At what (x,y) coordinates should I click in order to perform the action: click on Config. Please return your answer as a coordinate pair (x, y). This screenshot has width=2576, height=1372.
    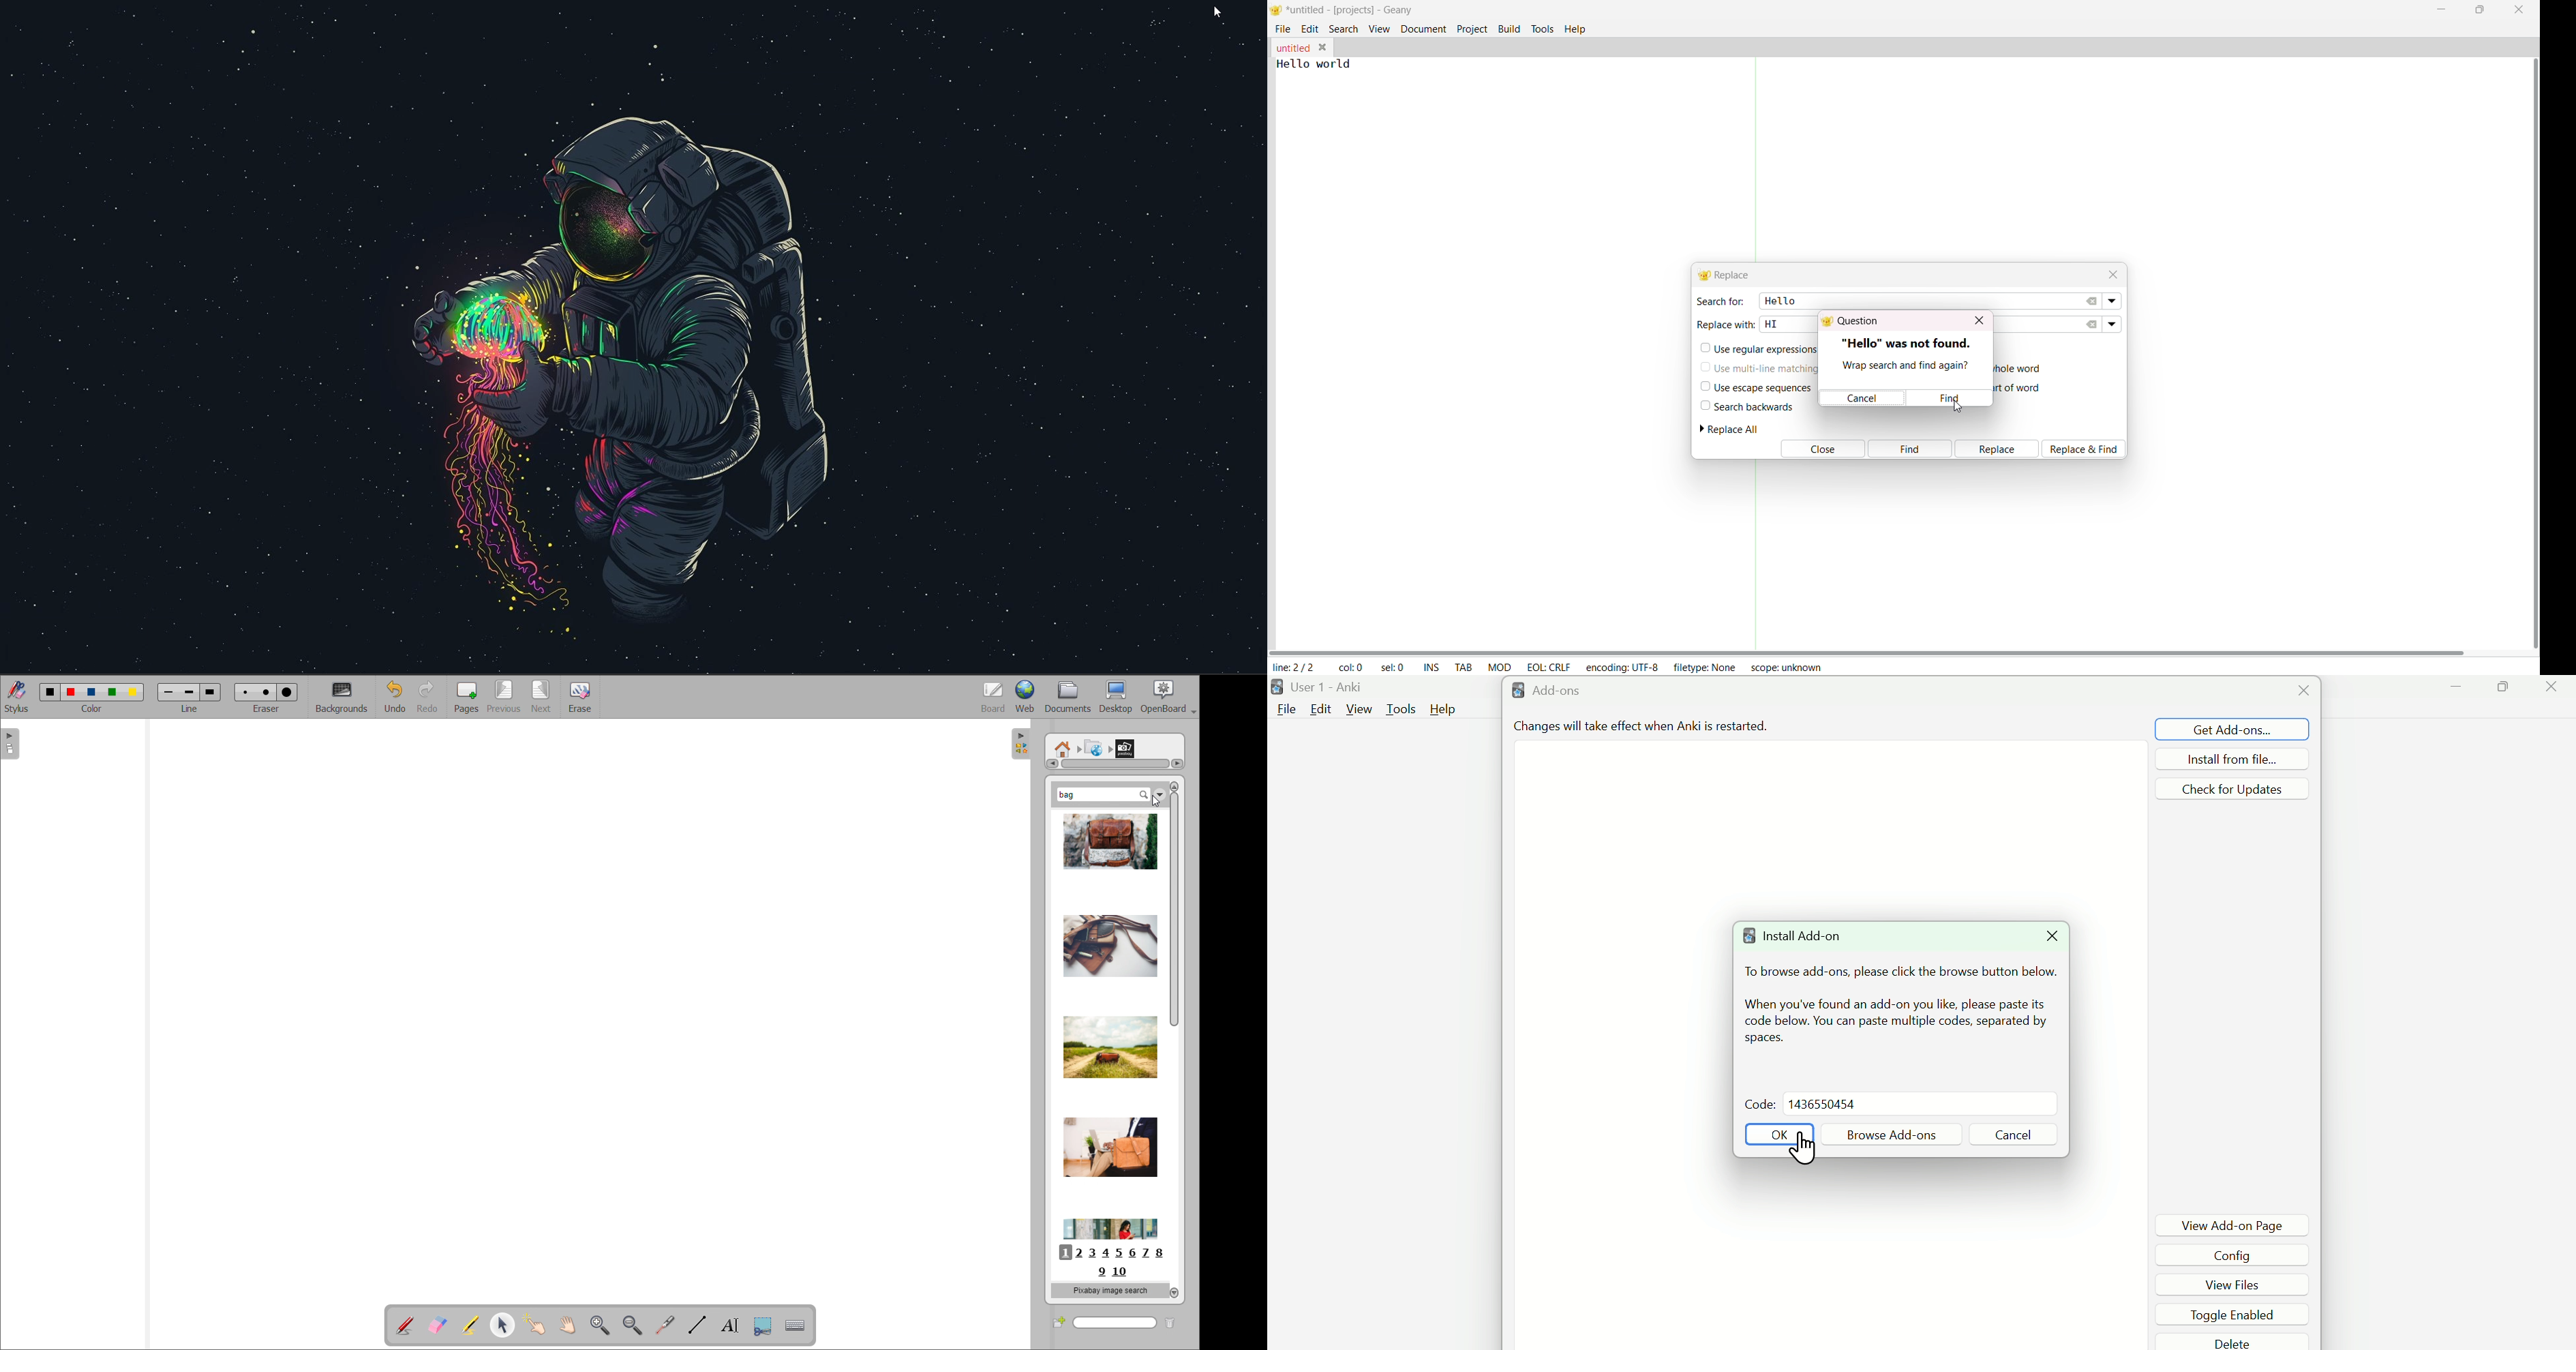
    Looking at the image, I should click on (2237, 1255).